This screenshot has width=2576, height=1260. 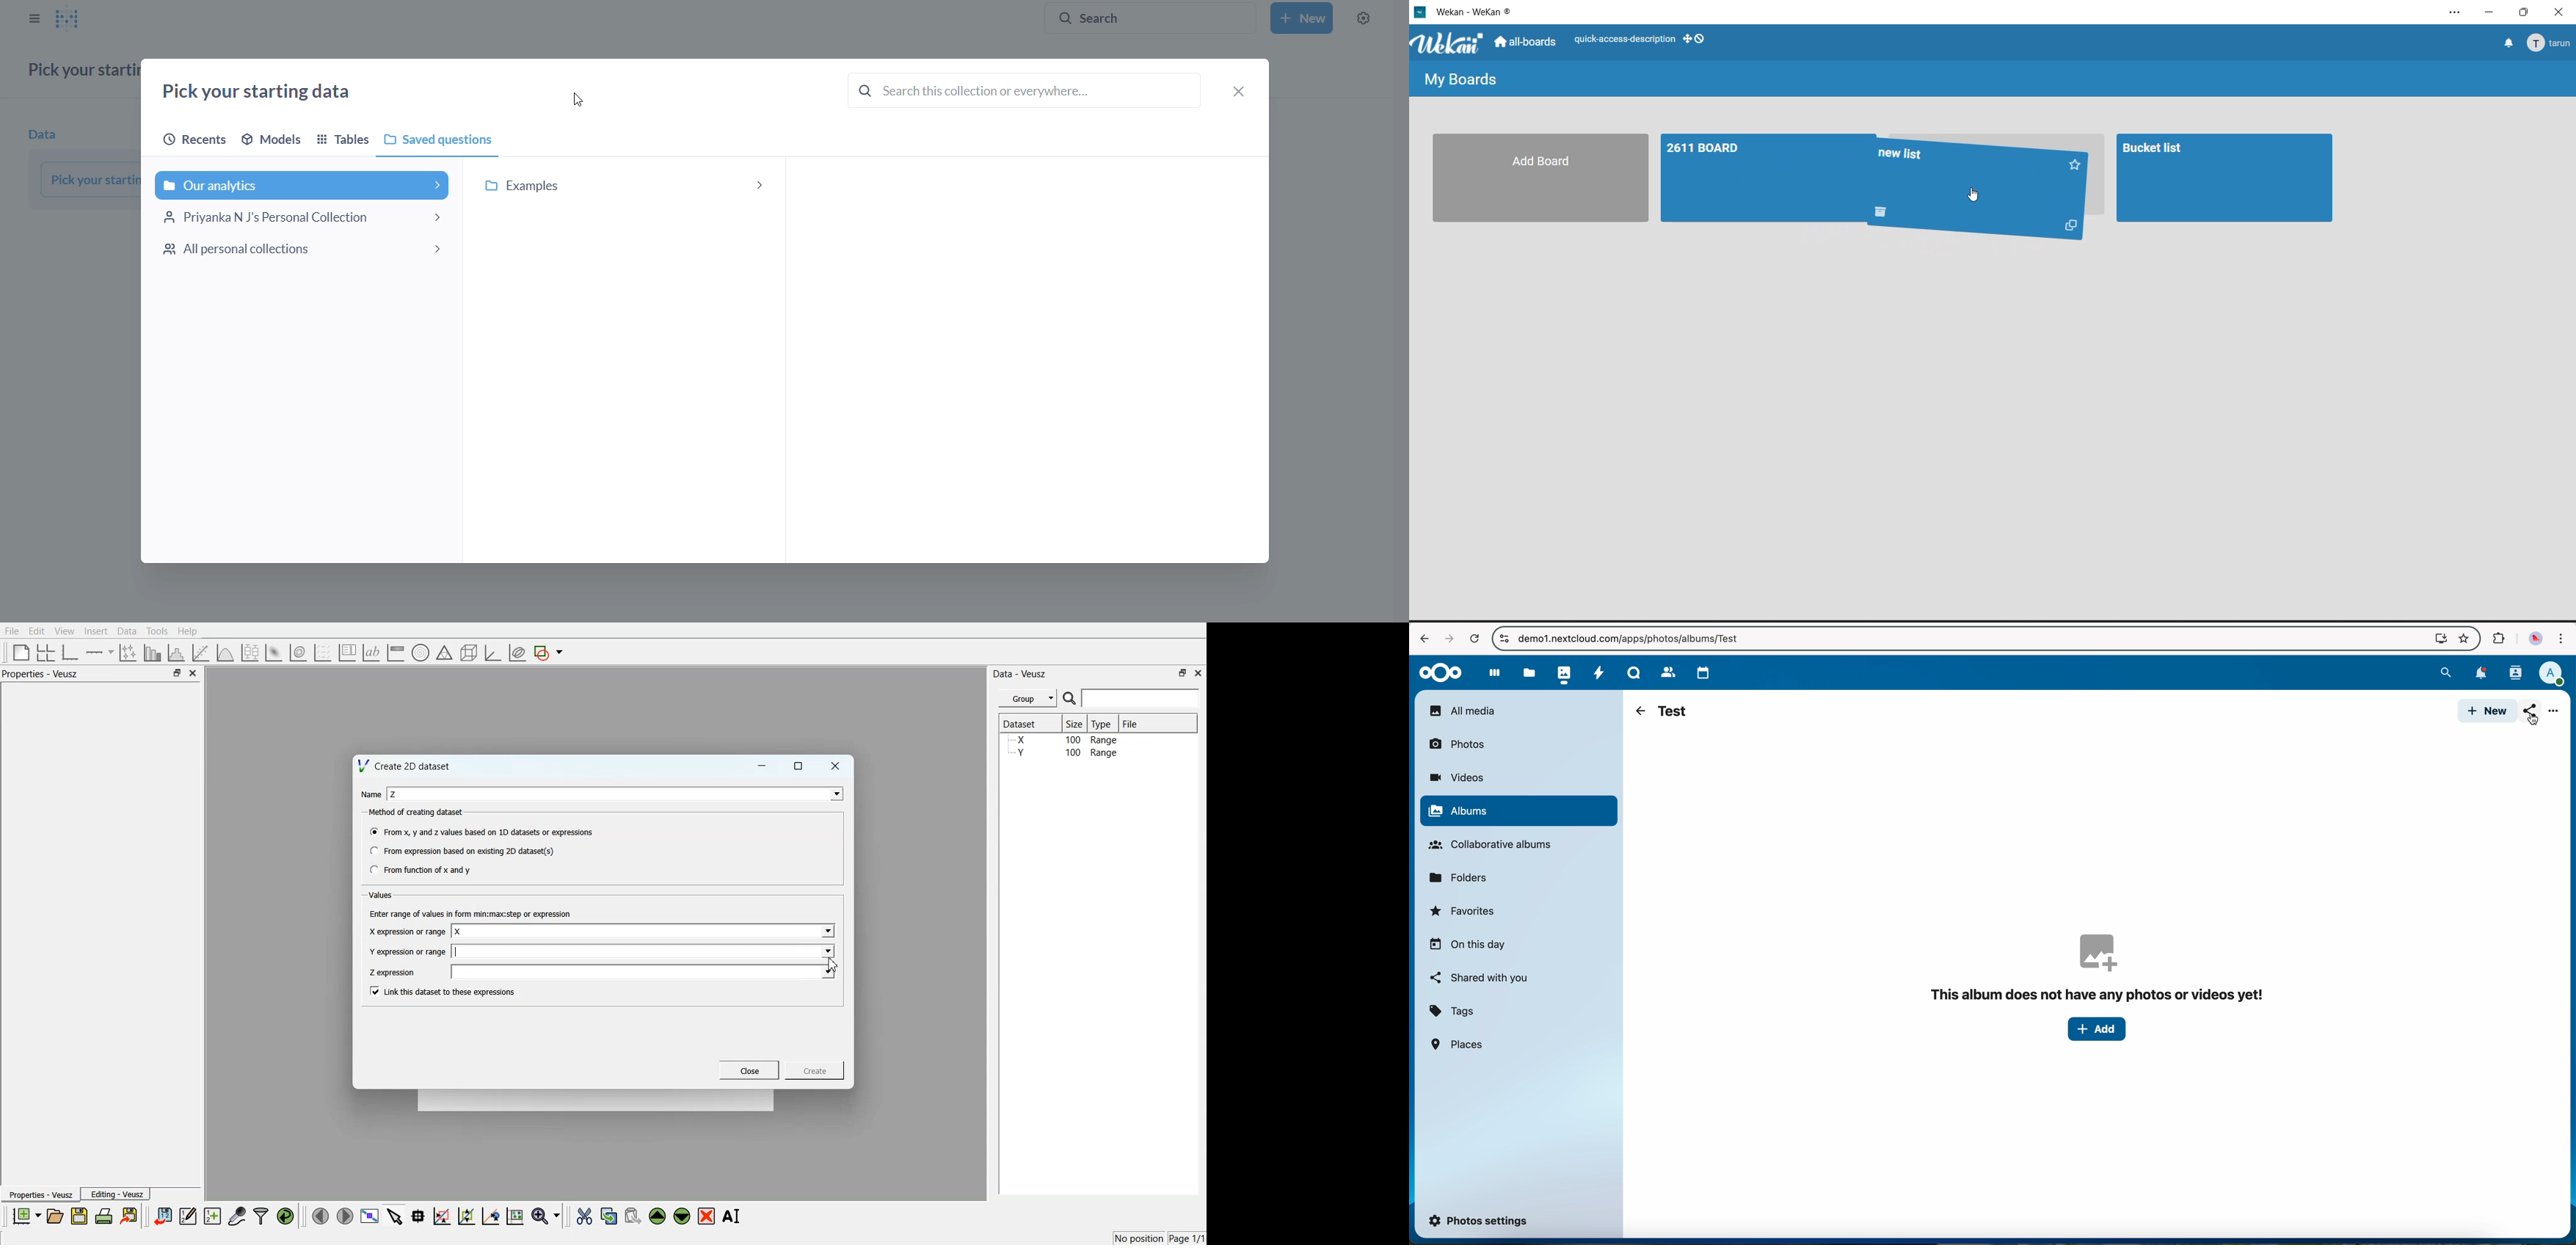 What do you see at coordinates (1480, 978) in the screenshot?
I see `shared with you` at bounding box center [1480, 978].